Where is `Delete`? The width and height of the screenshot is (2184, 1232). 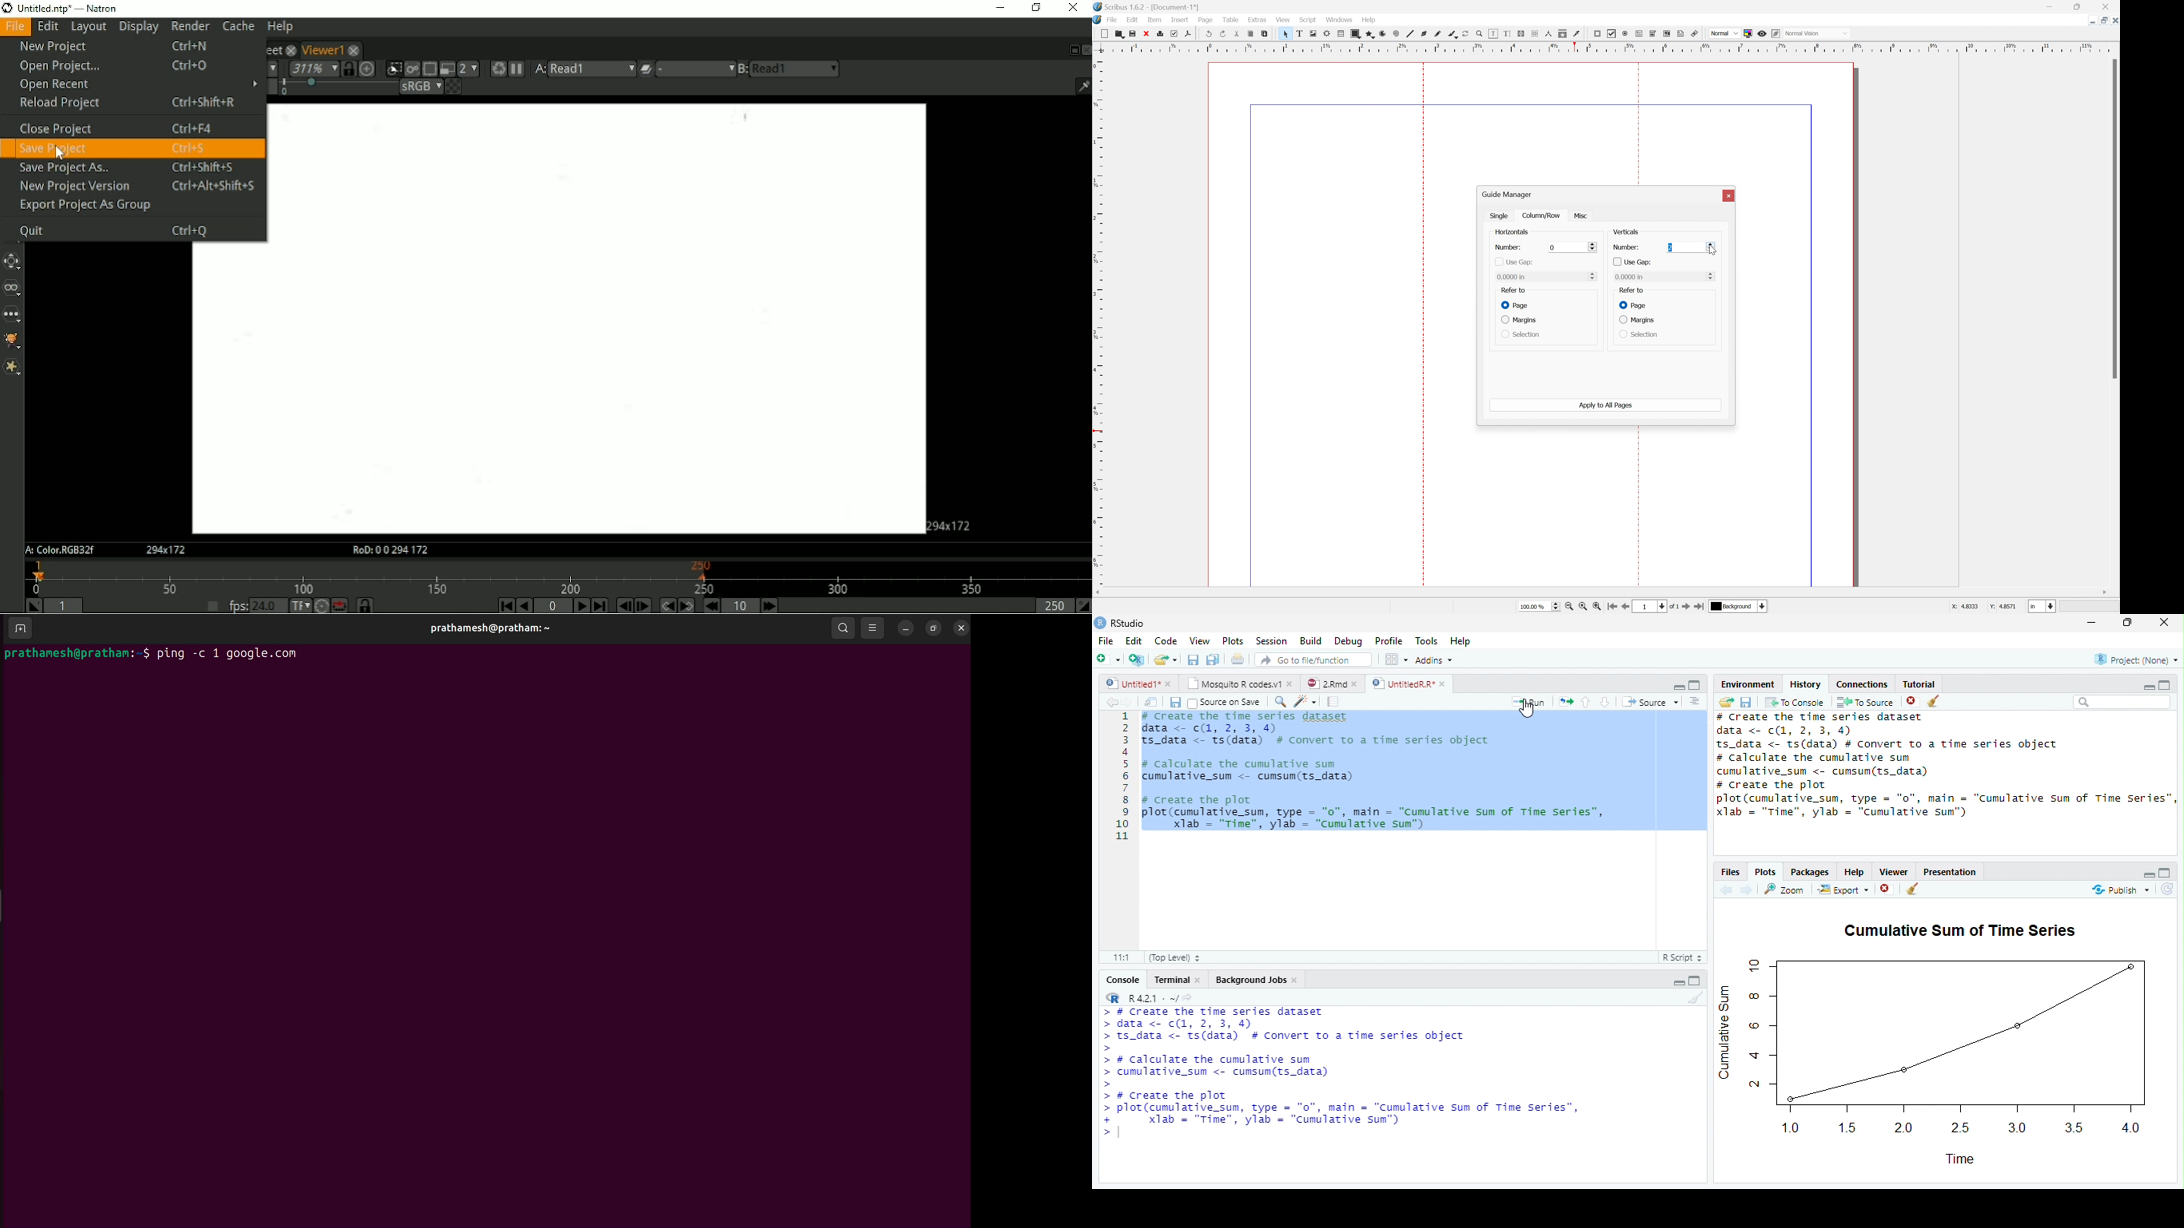
Delete is located at coordinates (1885, 889).